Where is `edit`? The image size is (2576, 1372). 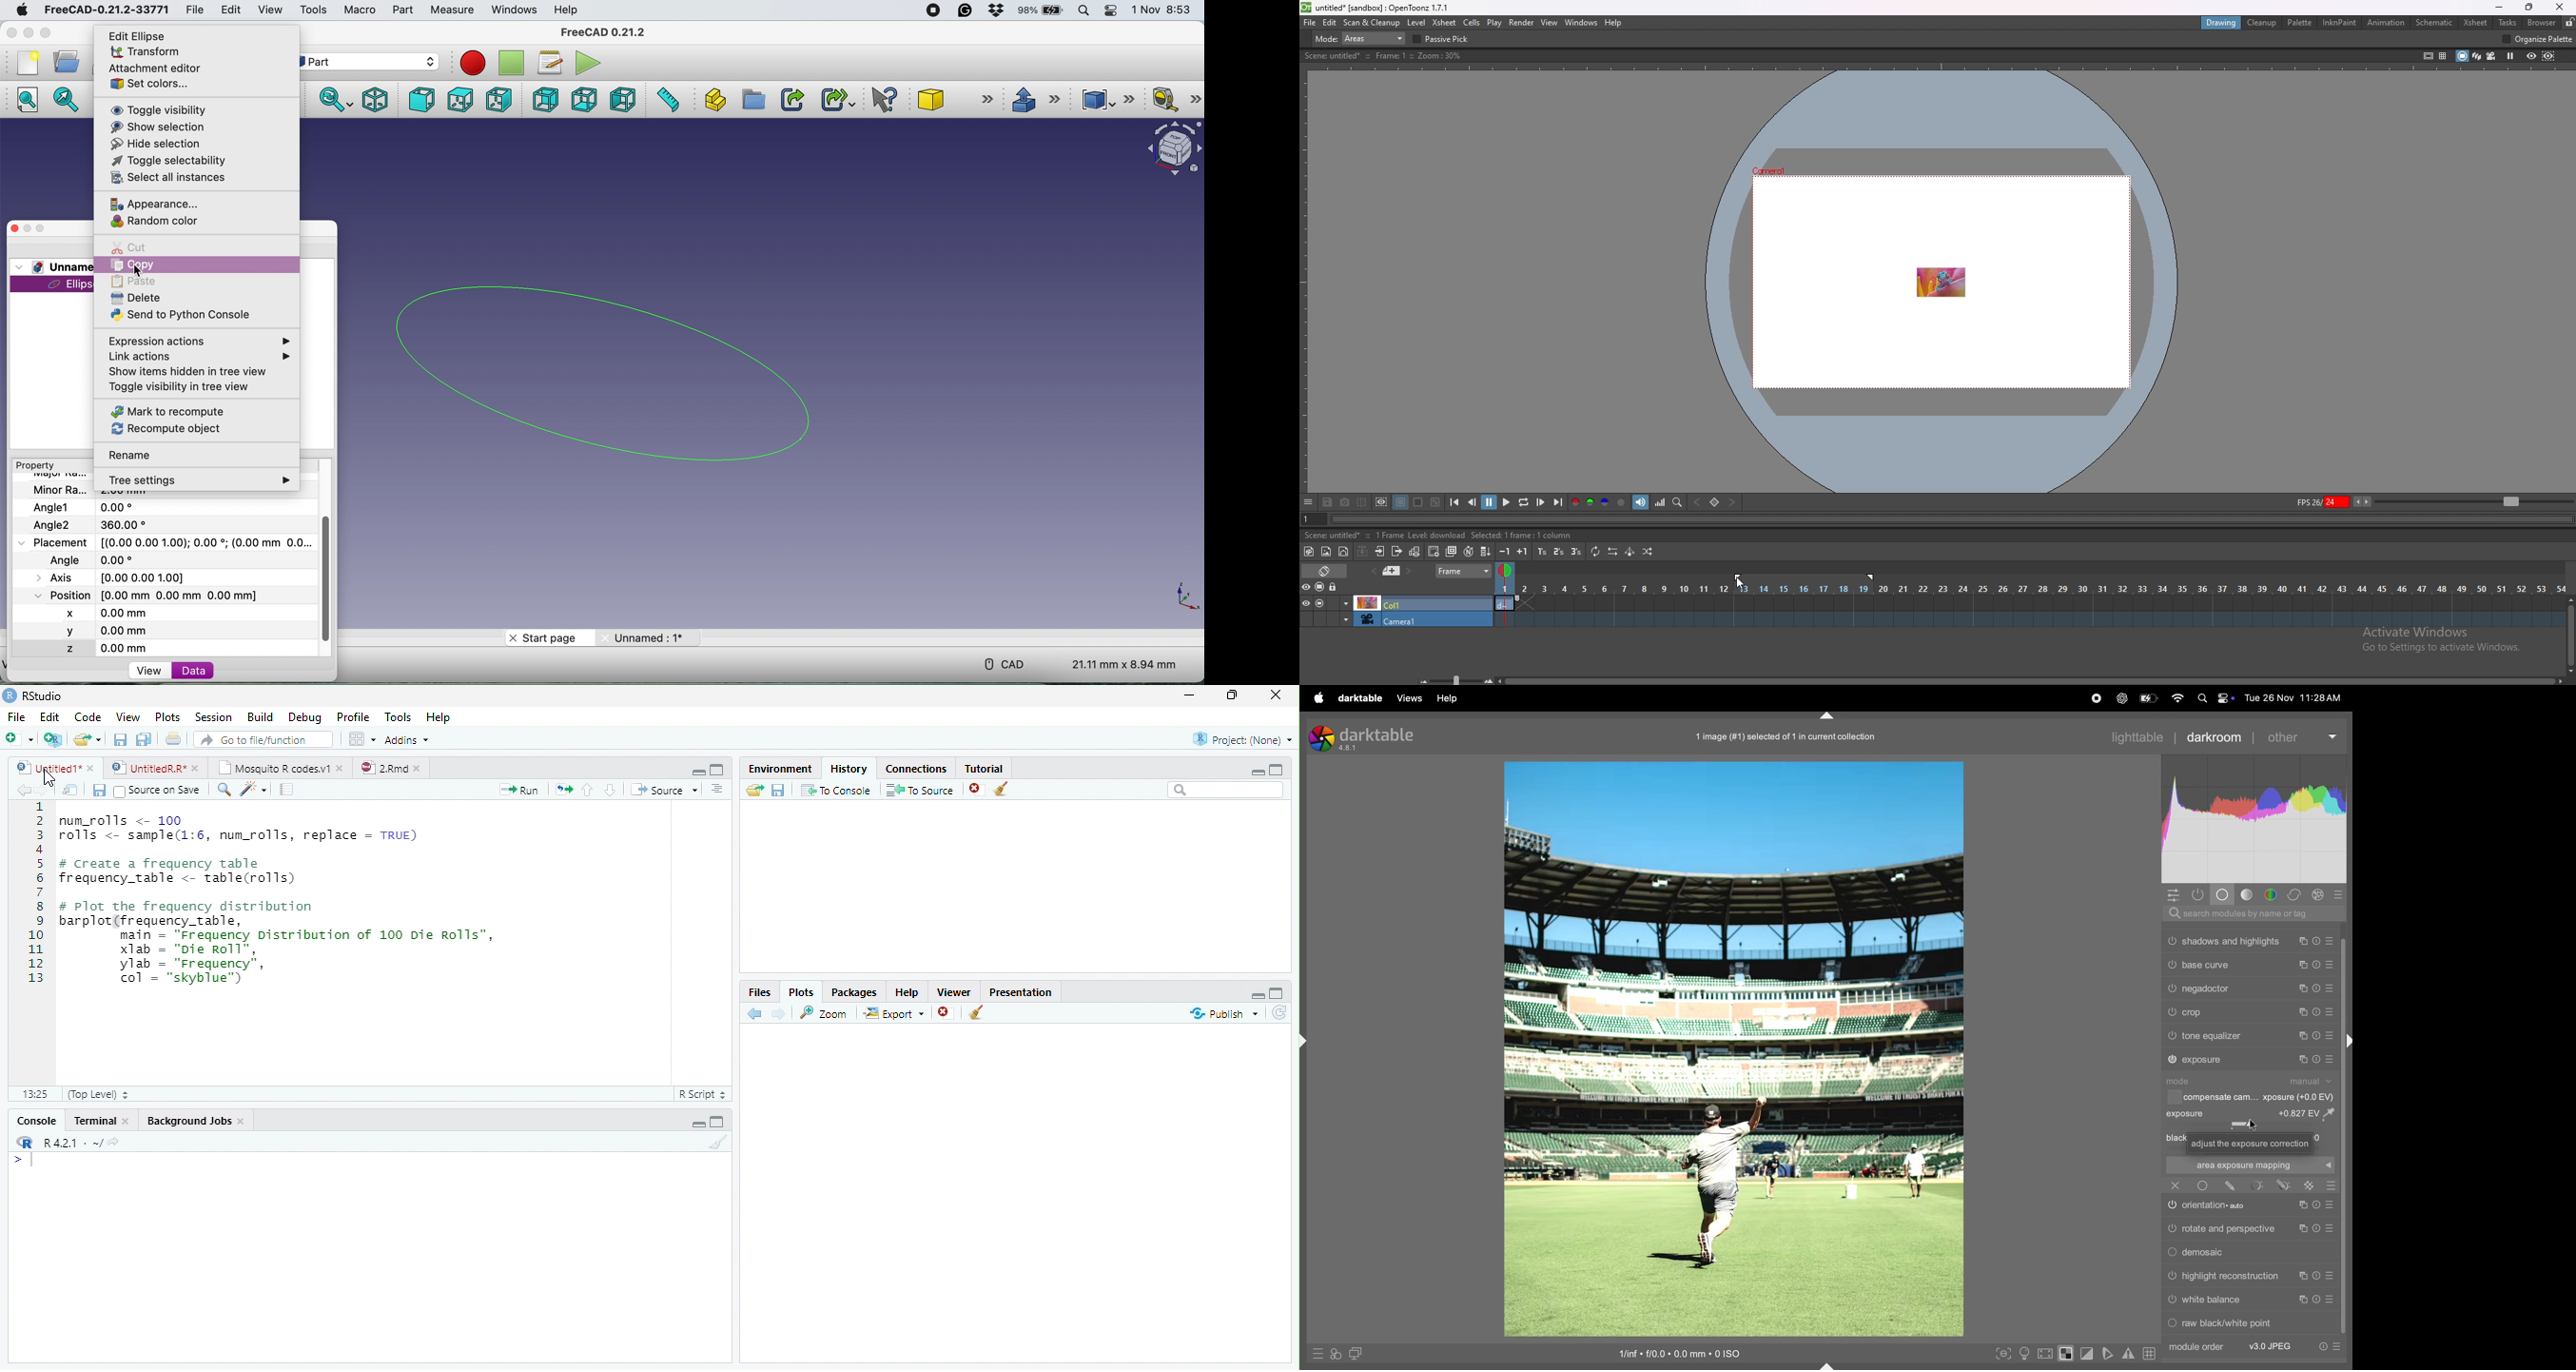 edit is located at coordinates (231, 11).